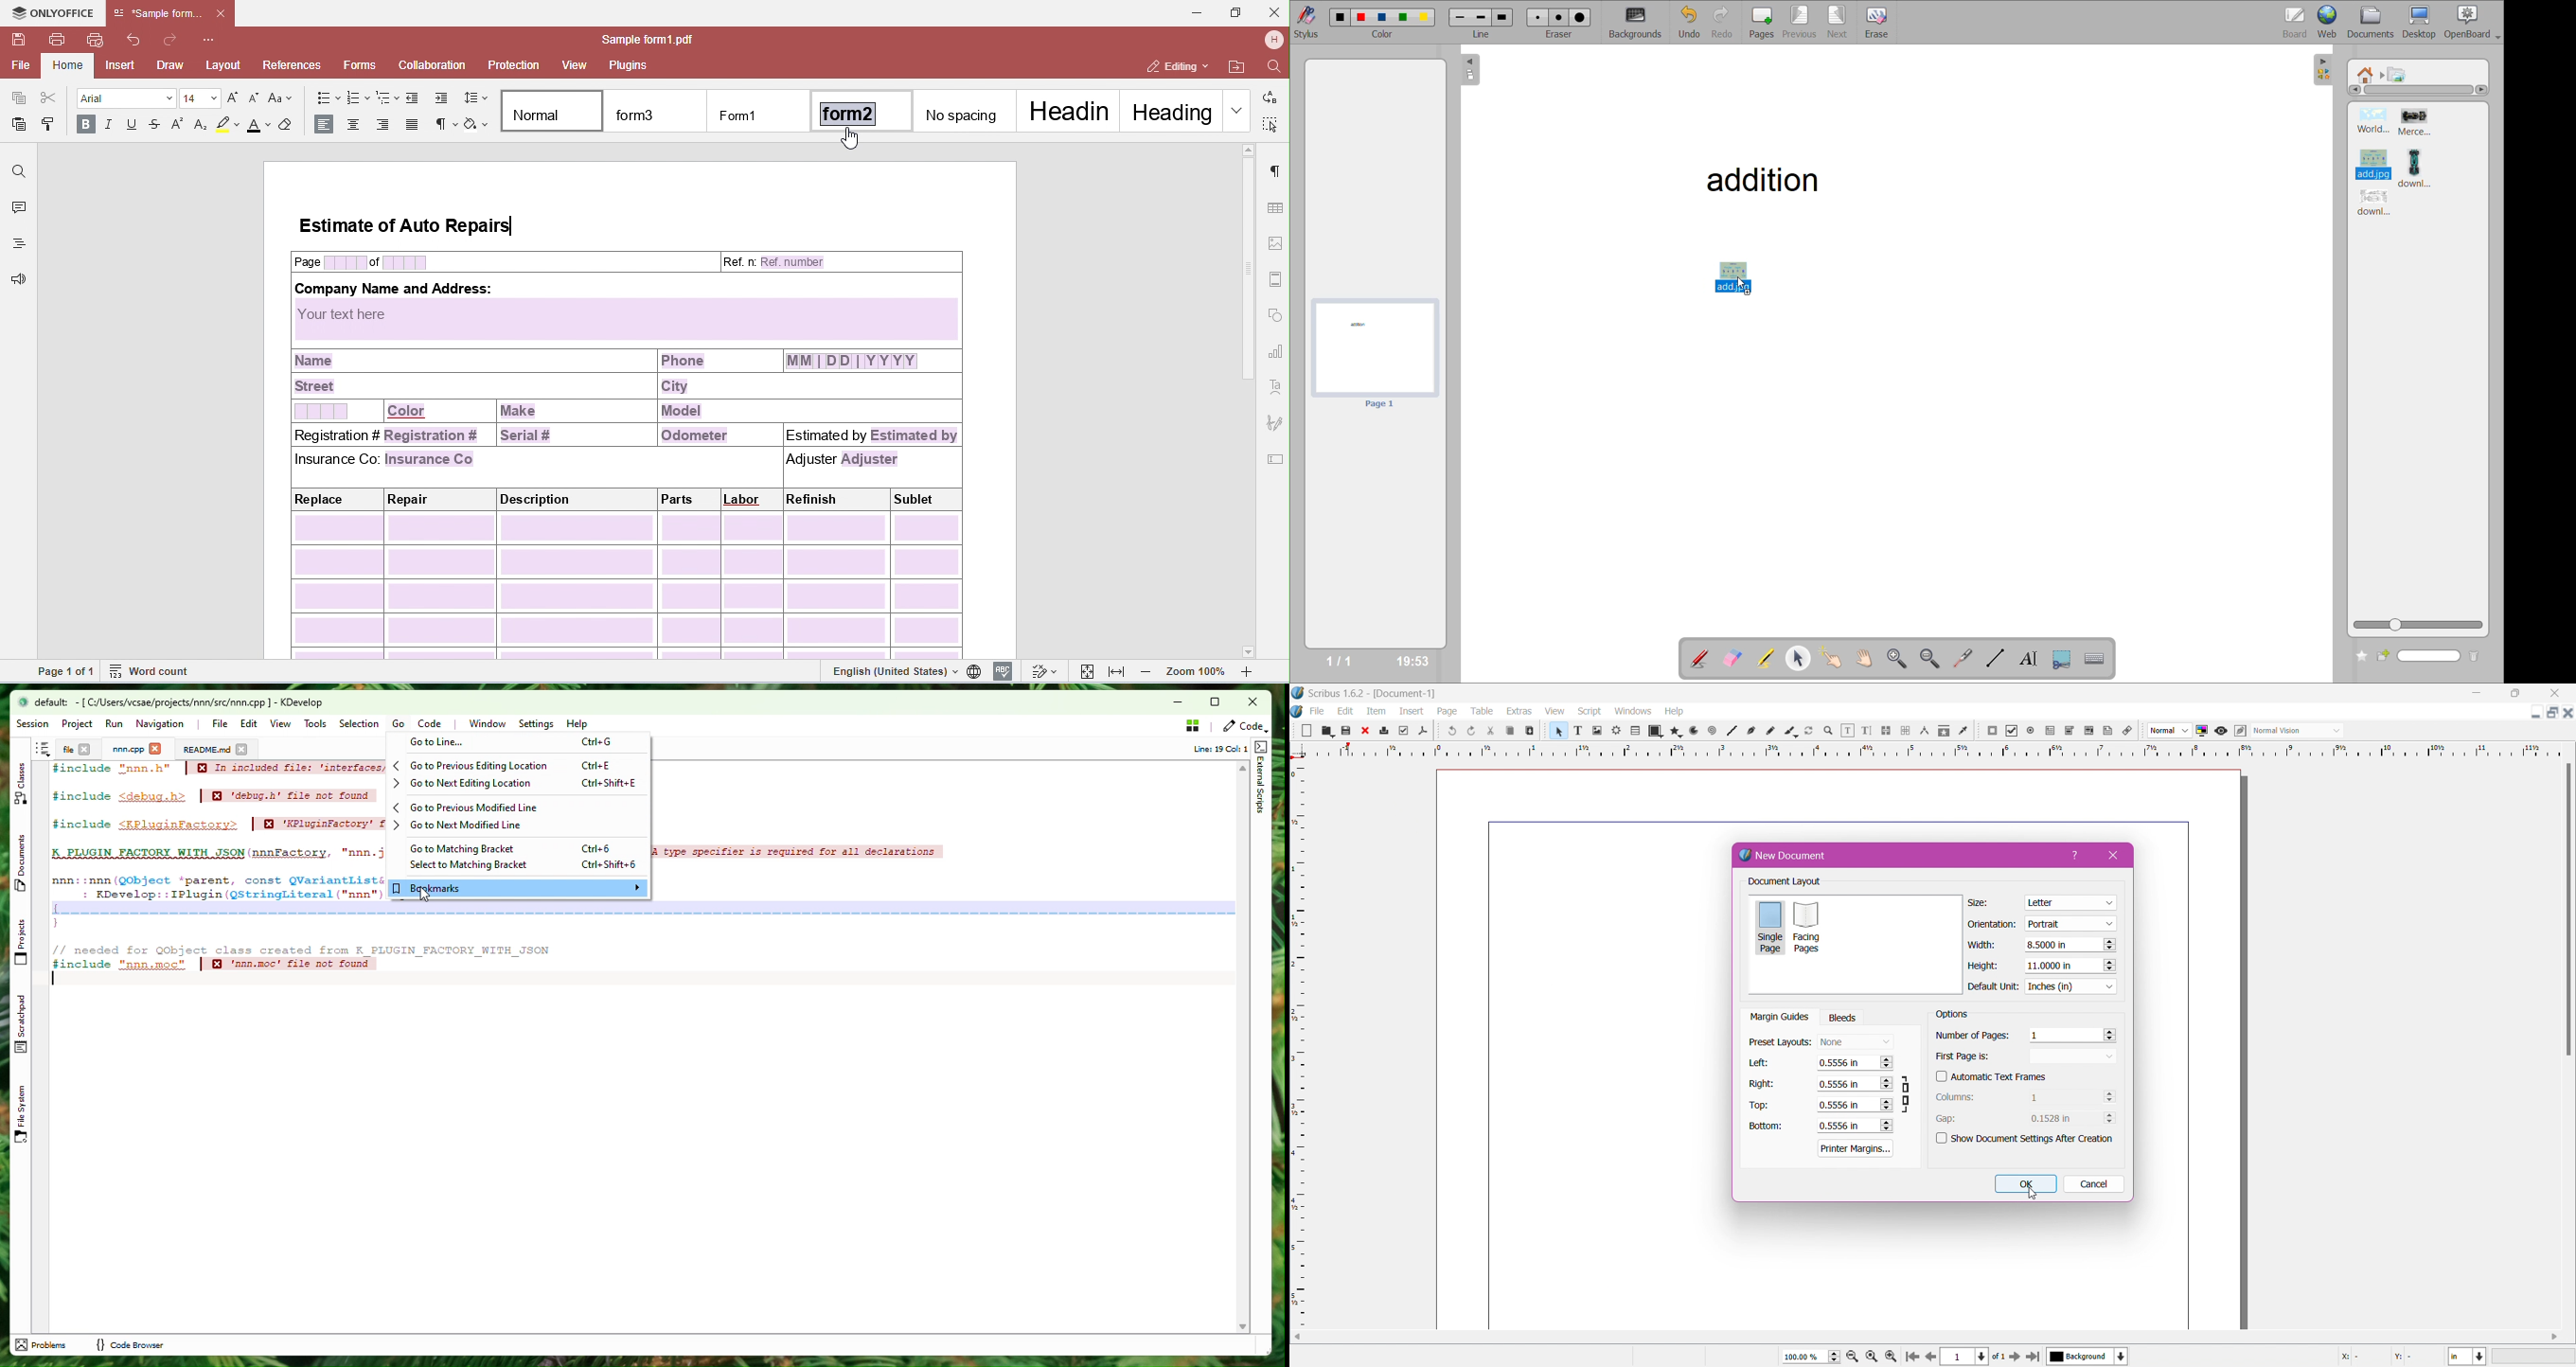 This screenshot has height=1372, width=2576. Describe the element at coordinates (1764, 1063) in the screenshot. I see `left` at that location.